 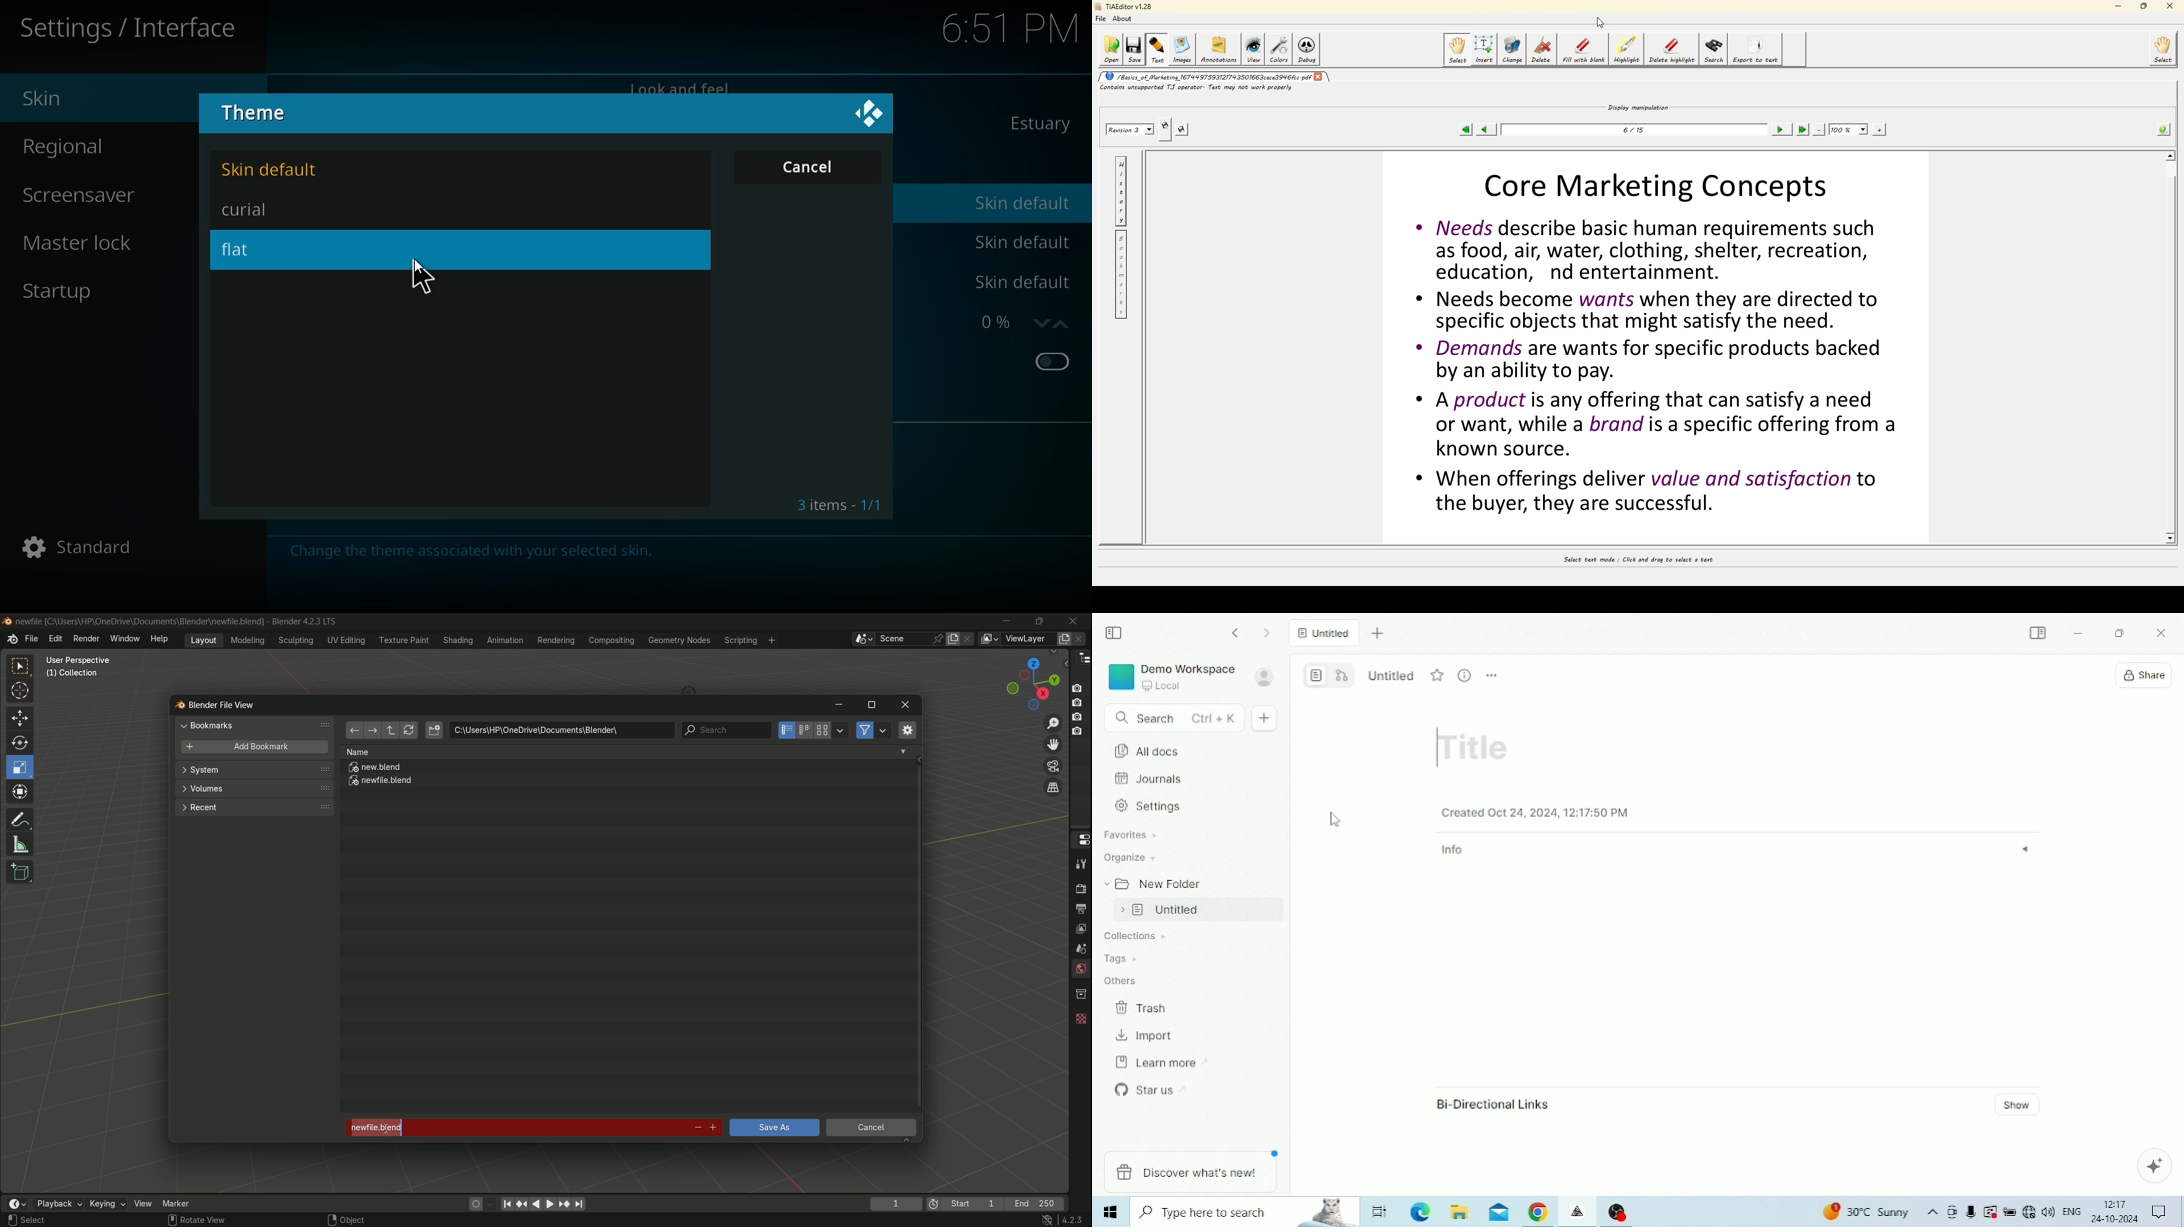 I want to click on skin default, so click(x=1022, y=241).